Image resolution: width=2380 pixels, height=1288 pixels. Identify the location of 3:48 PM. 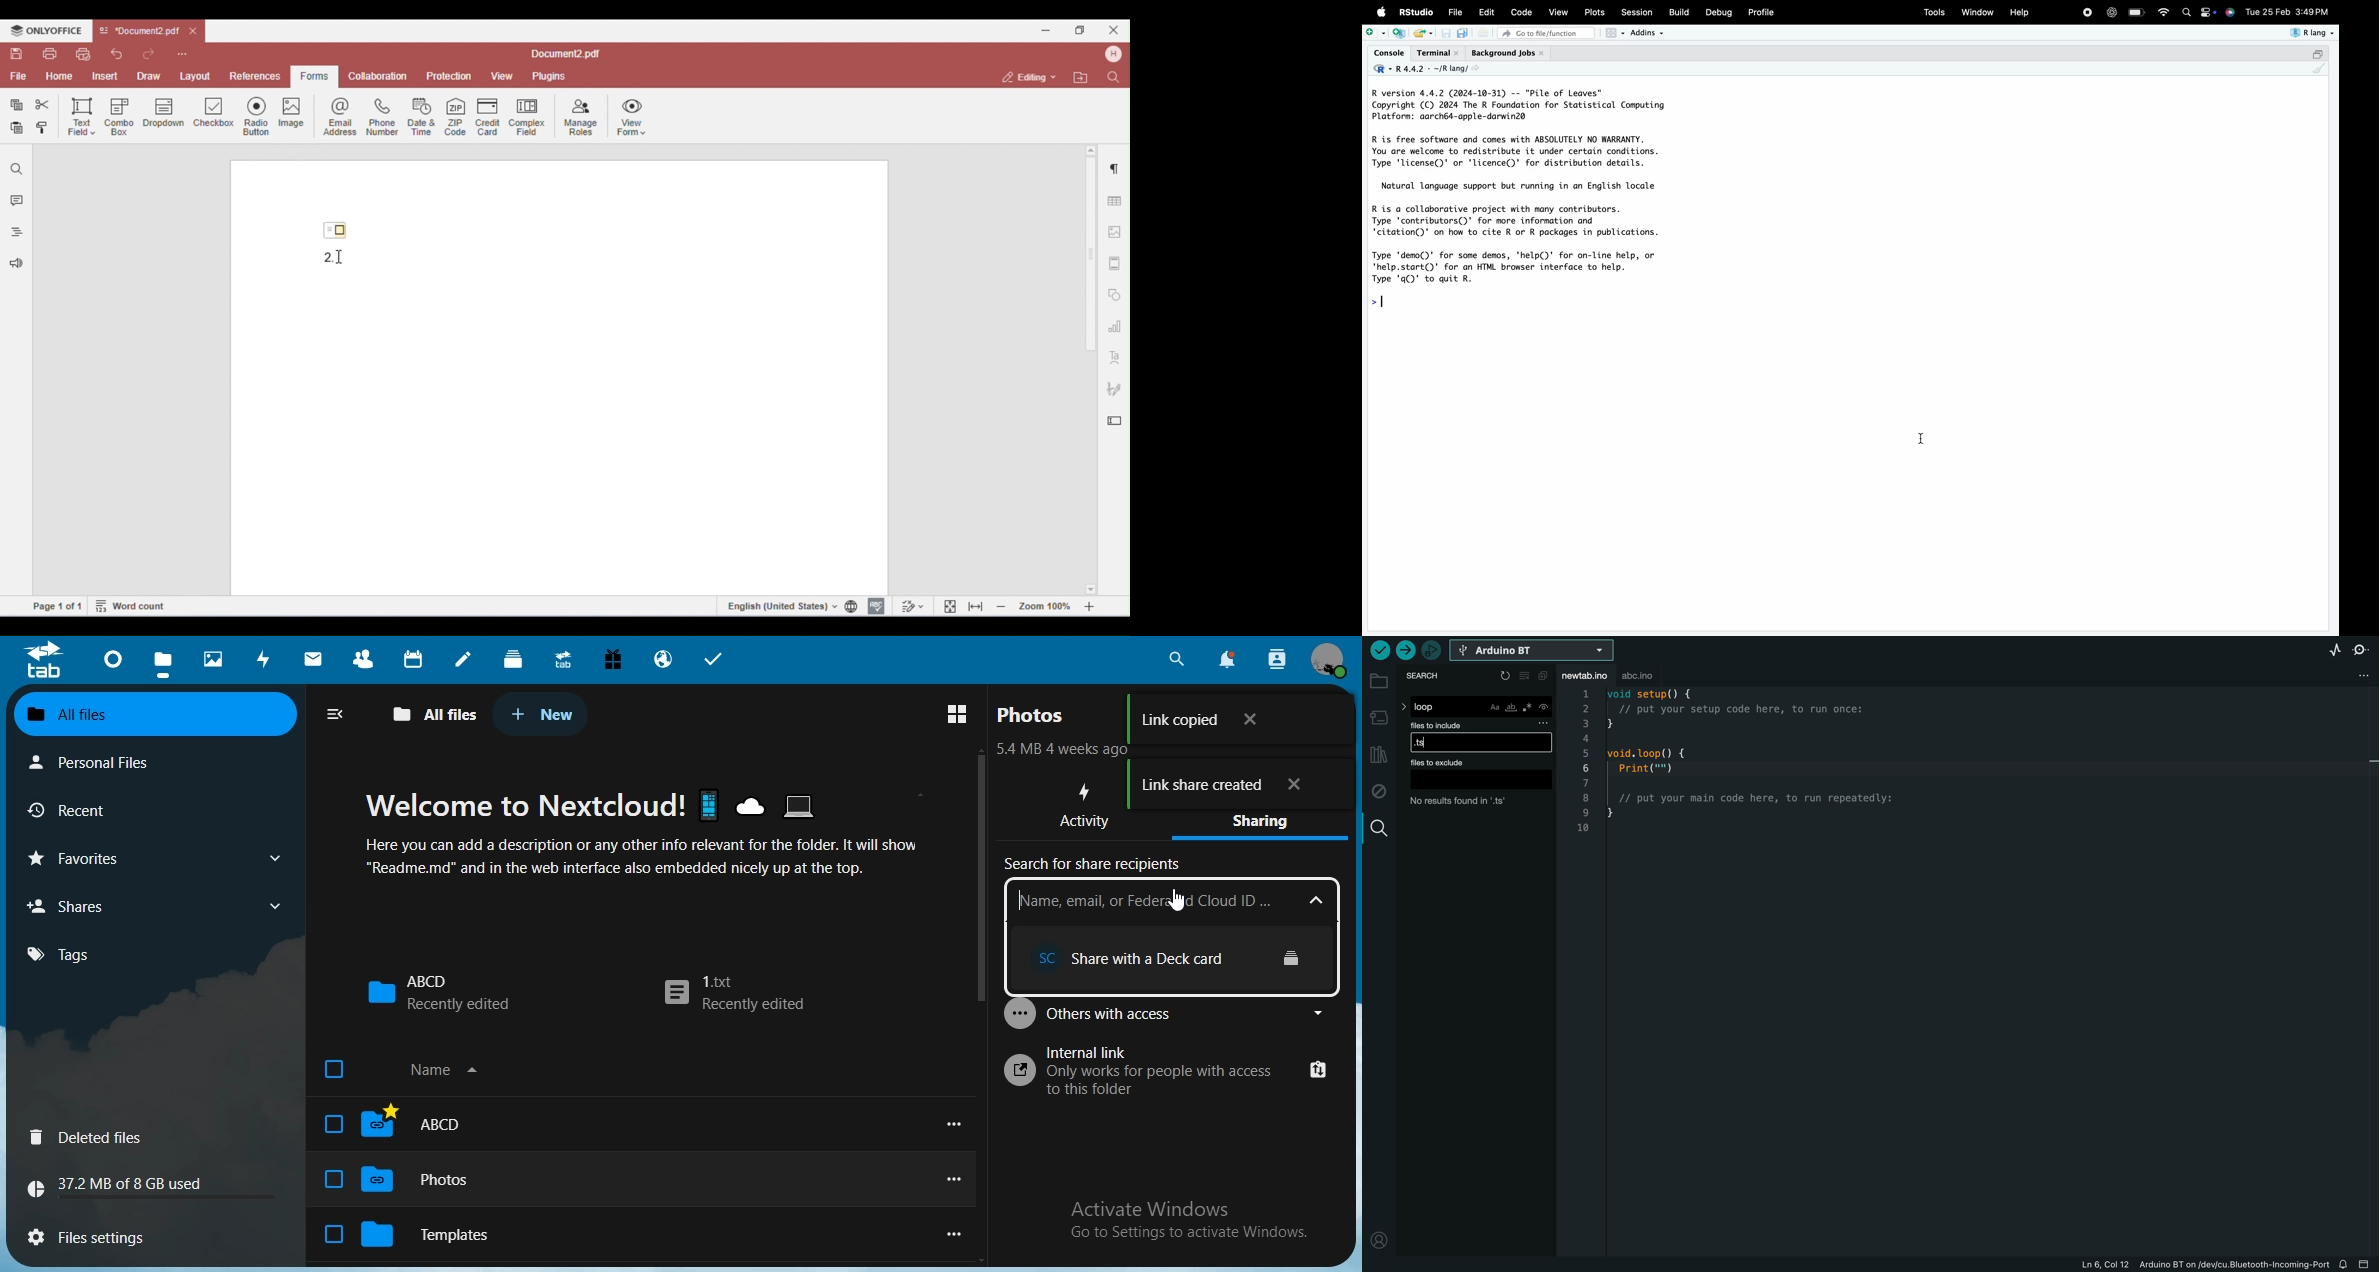
(2313, 11).